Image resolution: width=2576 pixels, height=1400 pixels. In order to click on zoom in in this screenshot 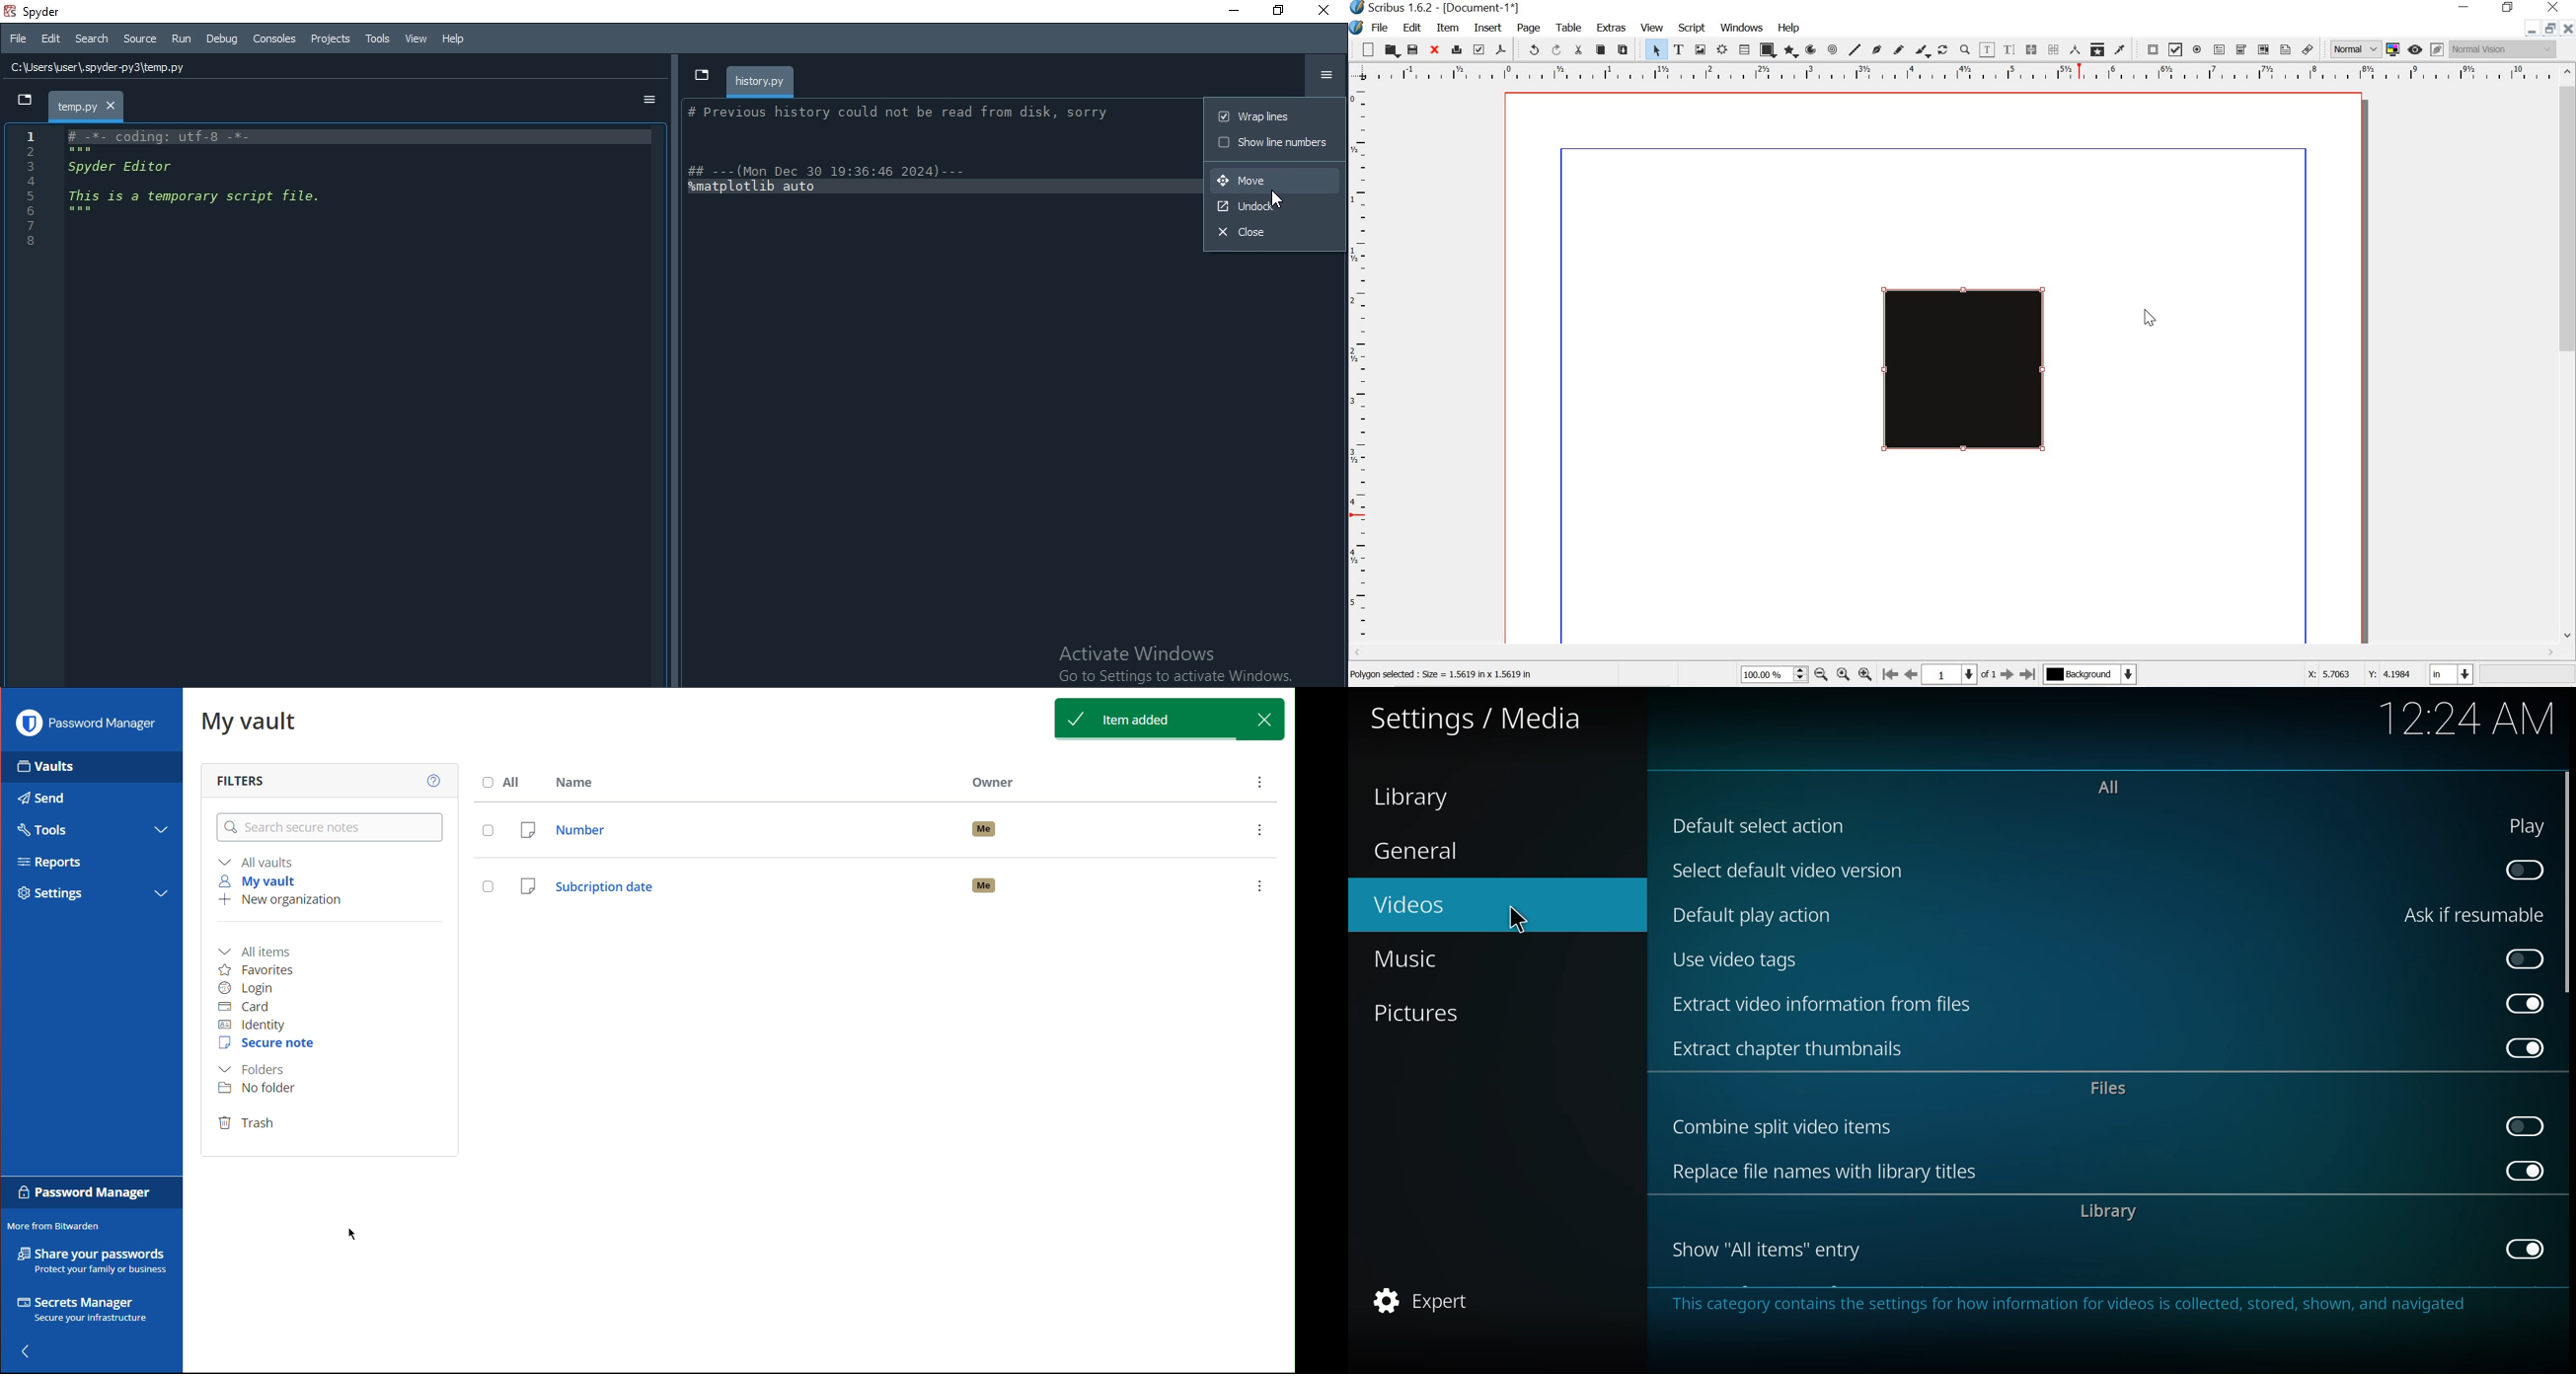, I will do `click(1865, 675)`.